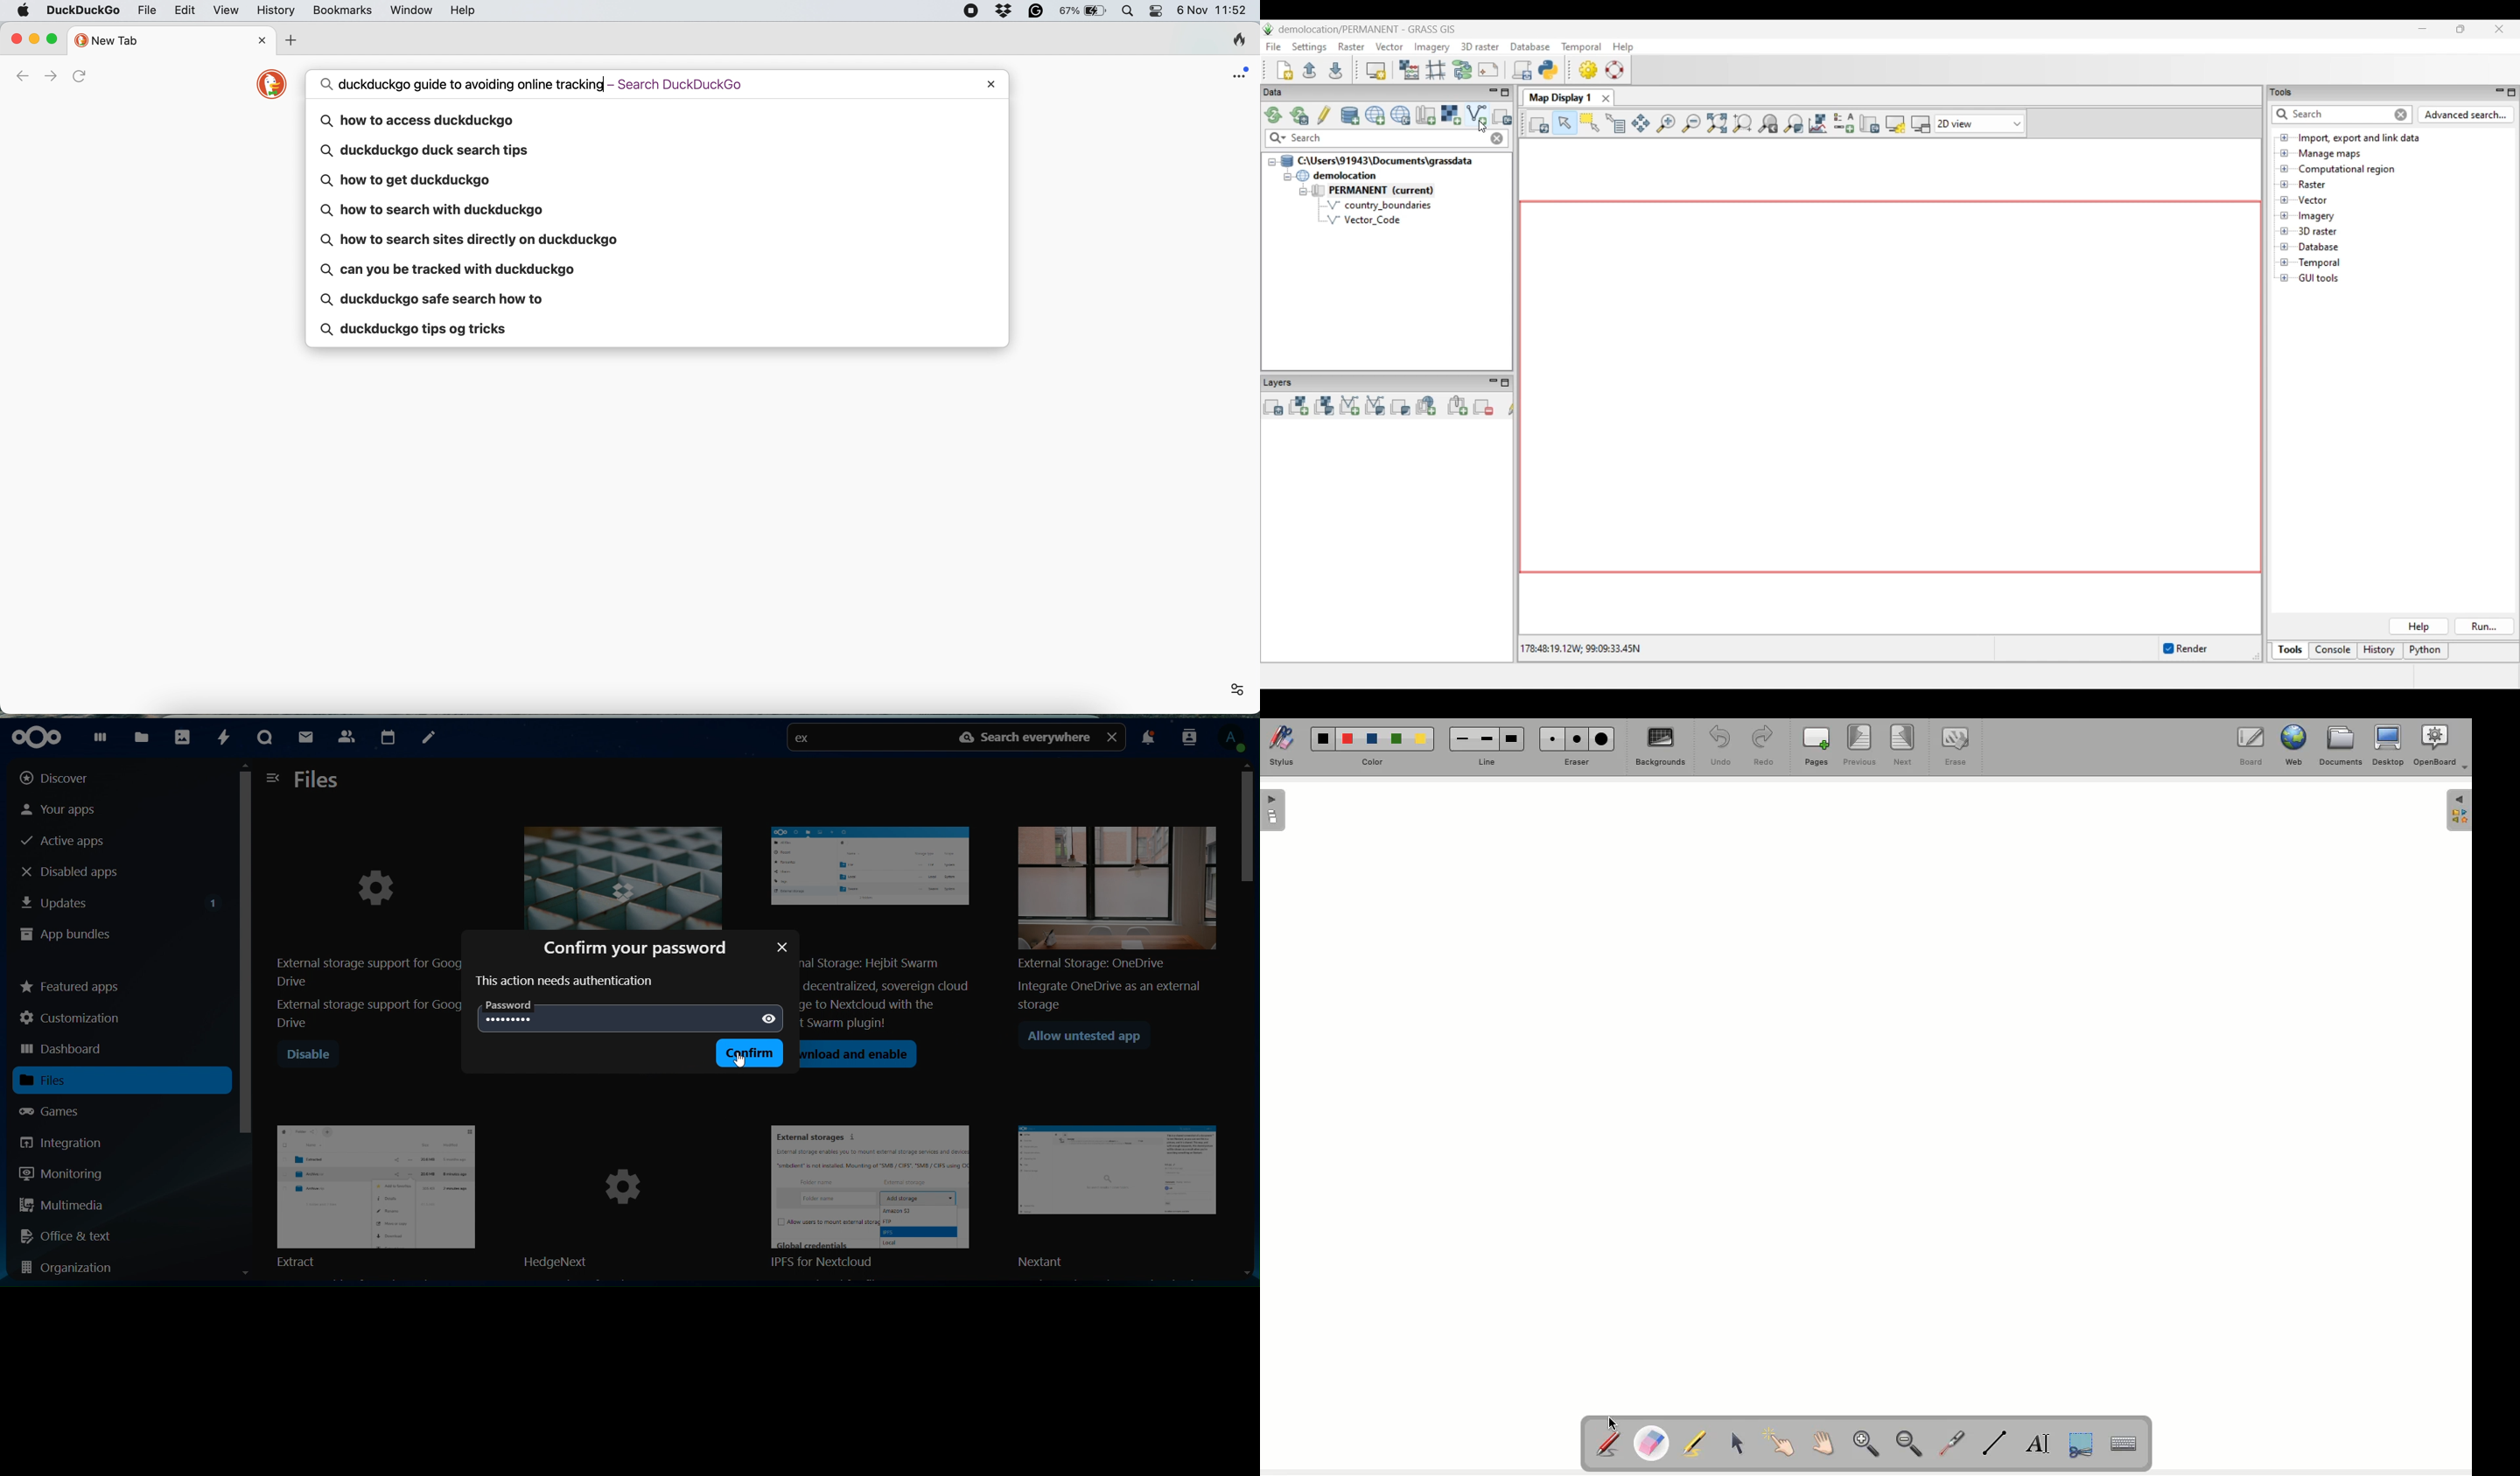 This screenshot has width=2520, height=1484. Describe the element at coordinates (144, 737) in the screenshot. I see `files` at that location.